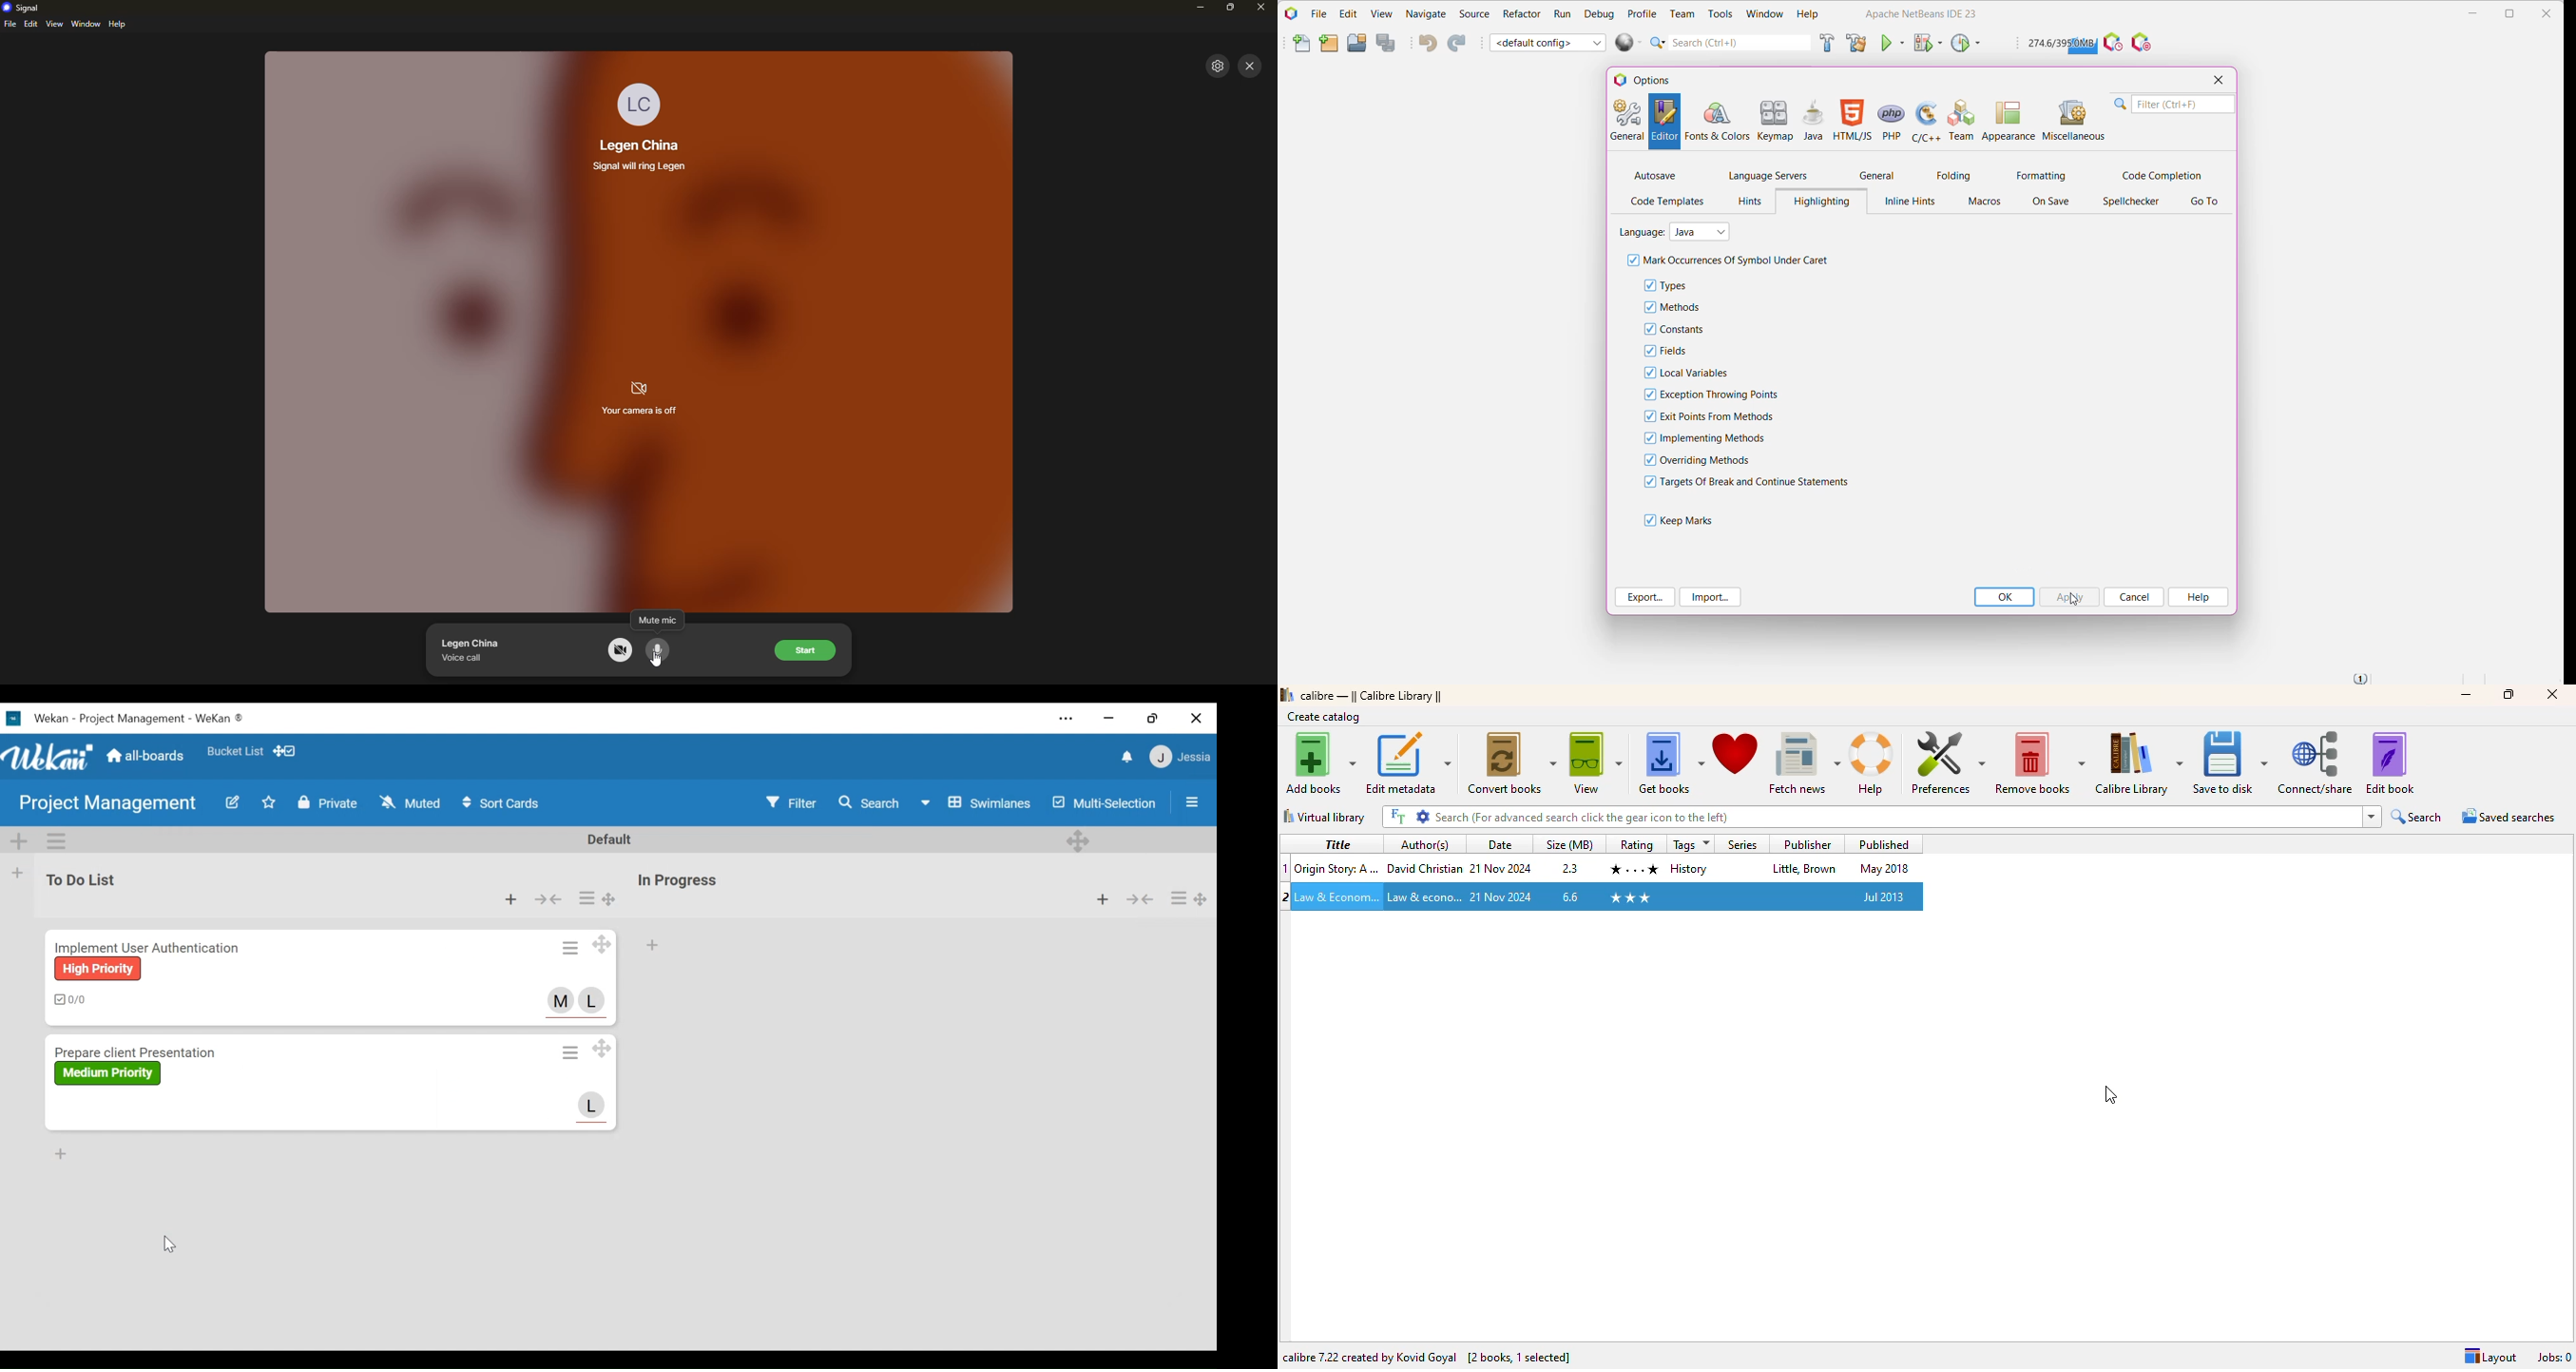  What do you see at coordinates (1499, 844) in the screenshot?
I see `date` at bounding box center [1499, 844].